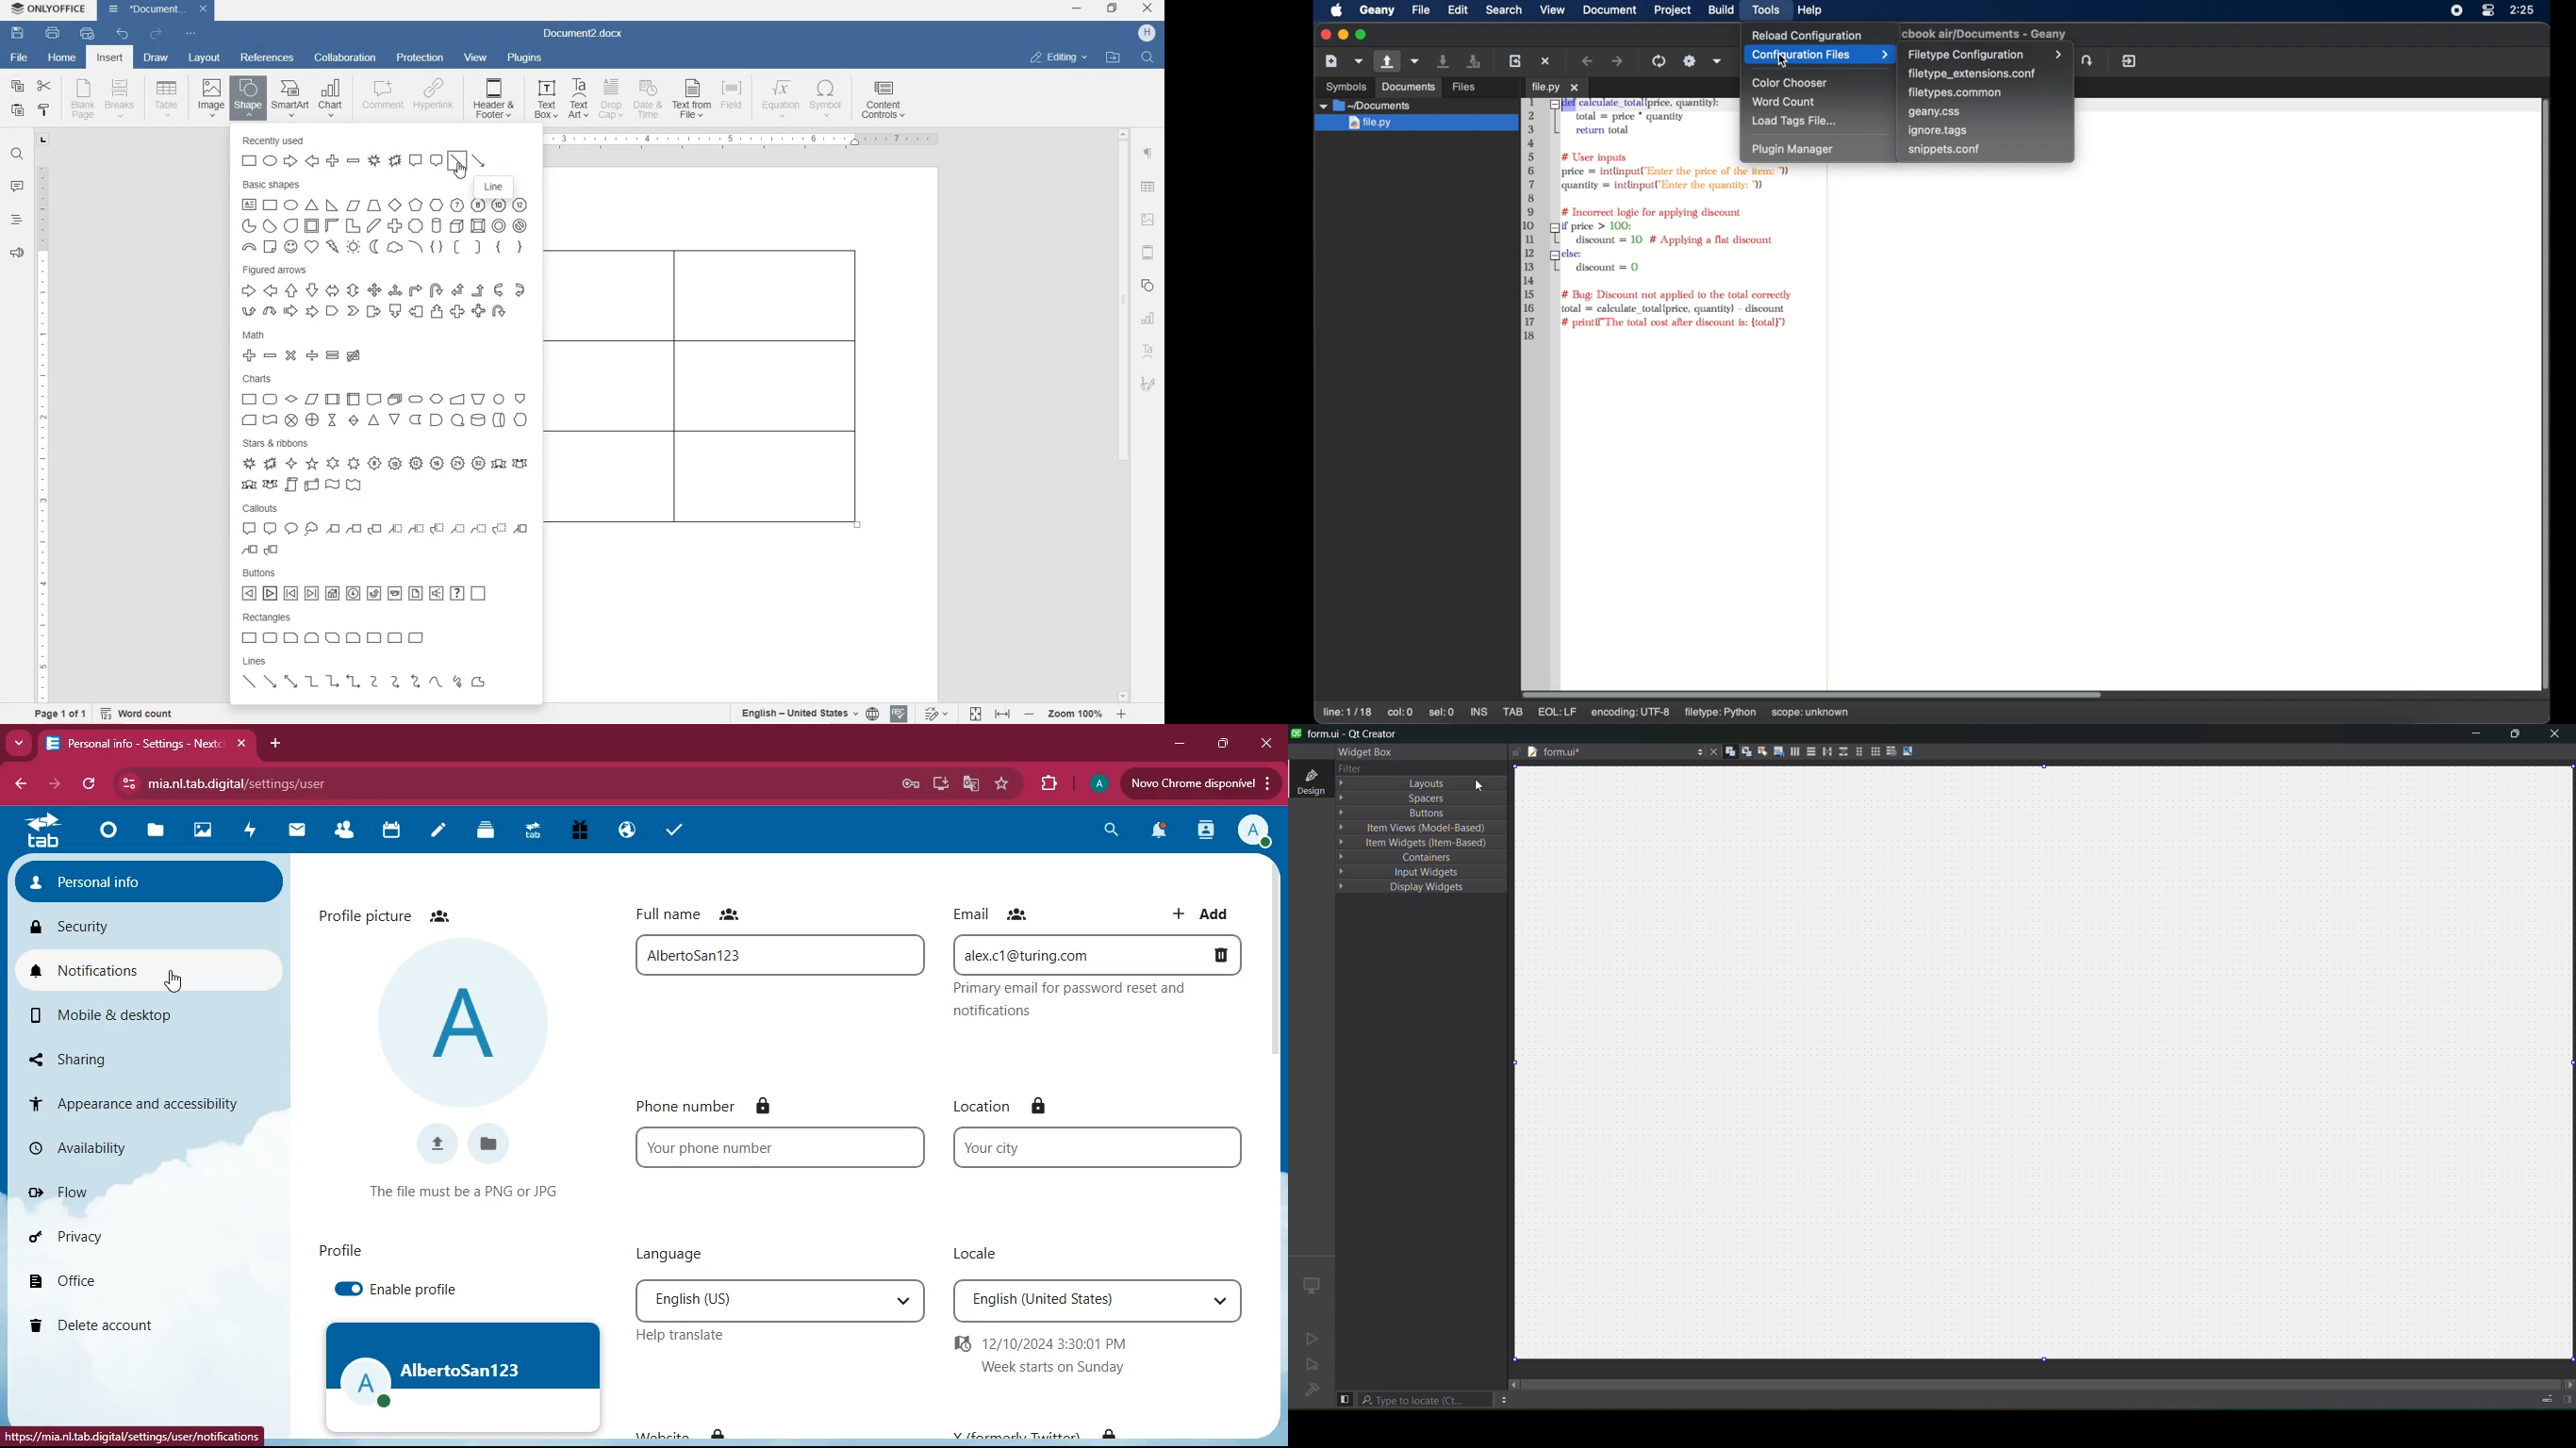 The width and height of the screenshot is (2576, 1456). I want to click on delete, so click(102, 1328).